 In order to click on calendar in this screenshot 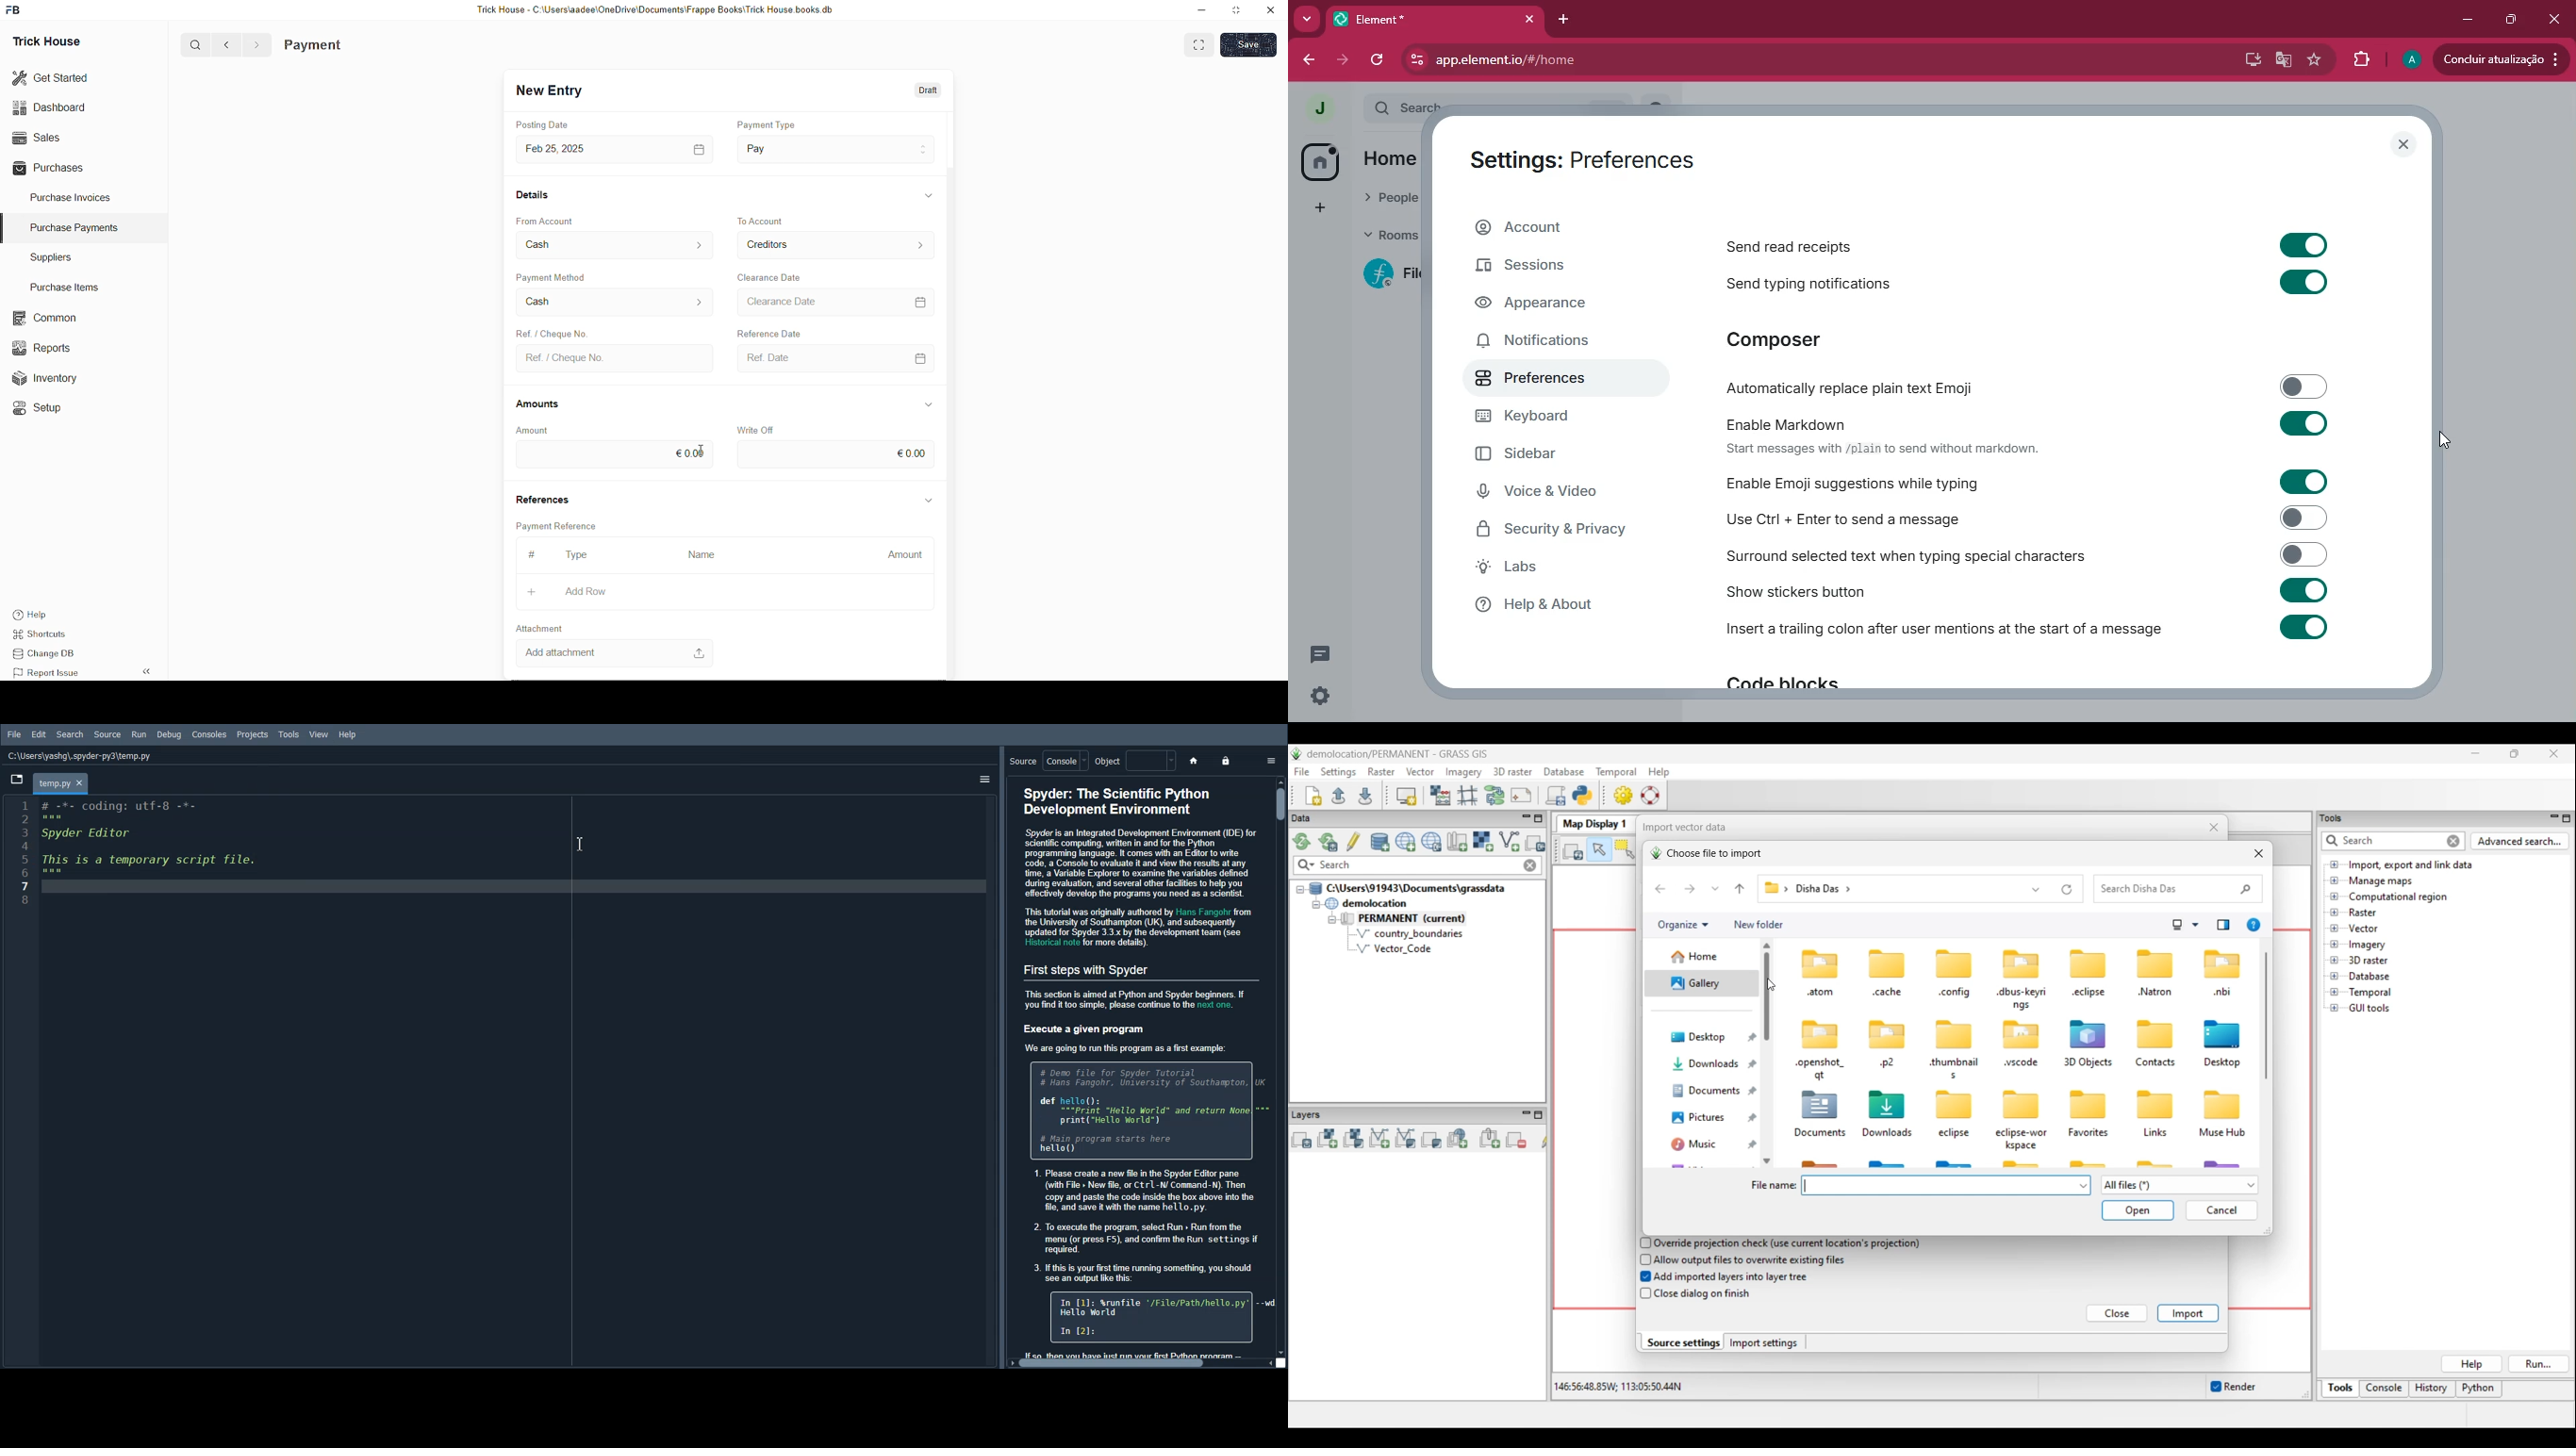, I will do `click(918, 360)`.